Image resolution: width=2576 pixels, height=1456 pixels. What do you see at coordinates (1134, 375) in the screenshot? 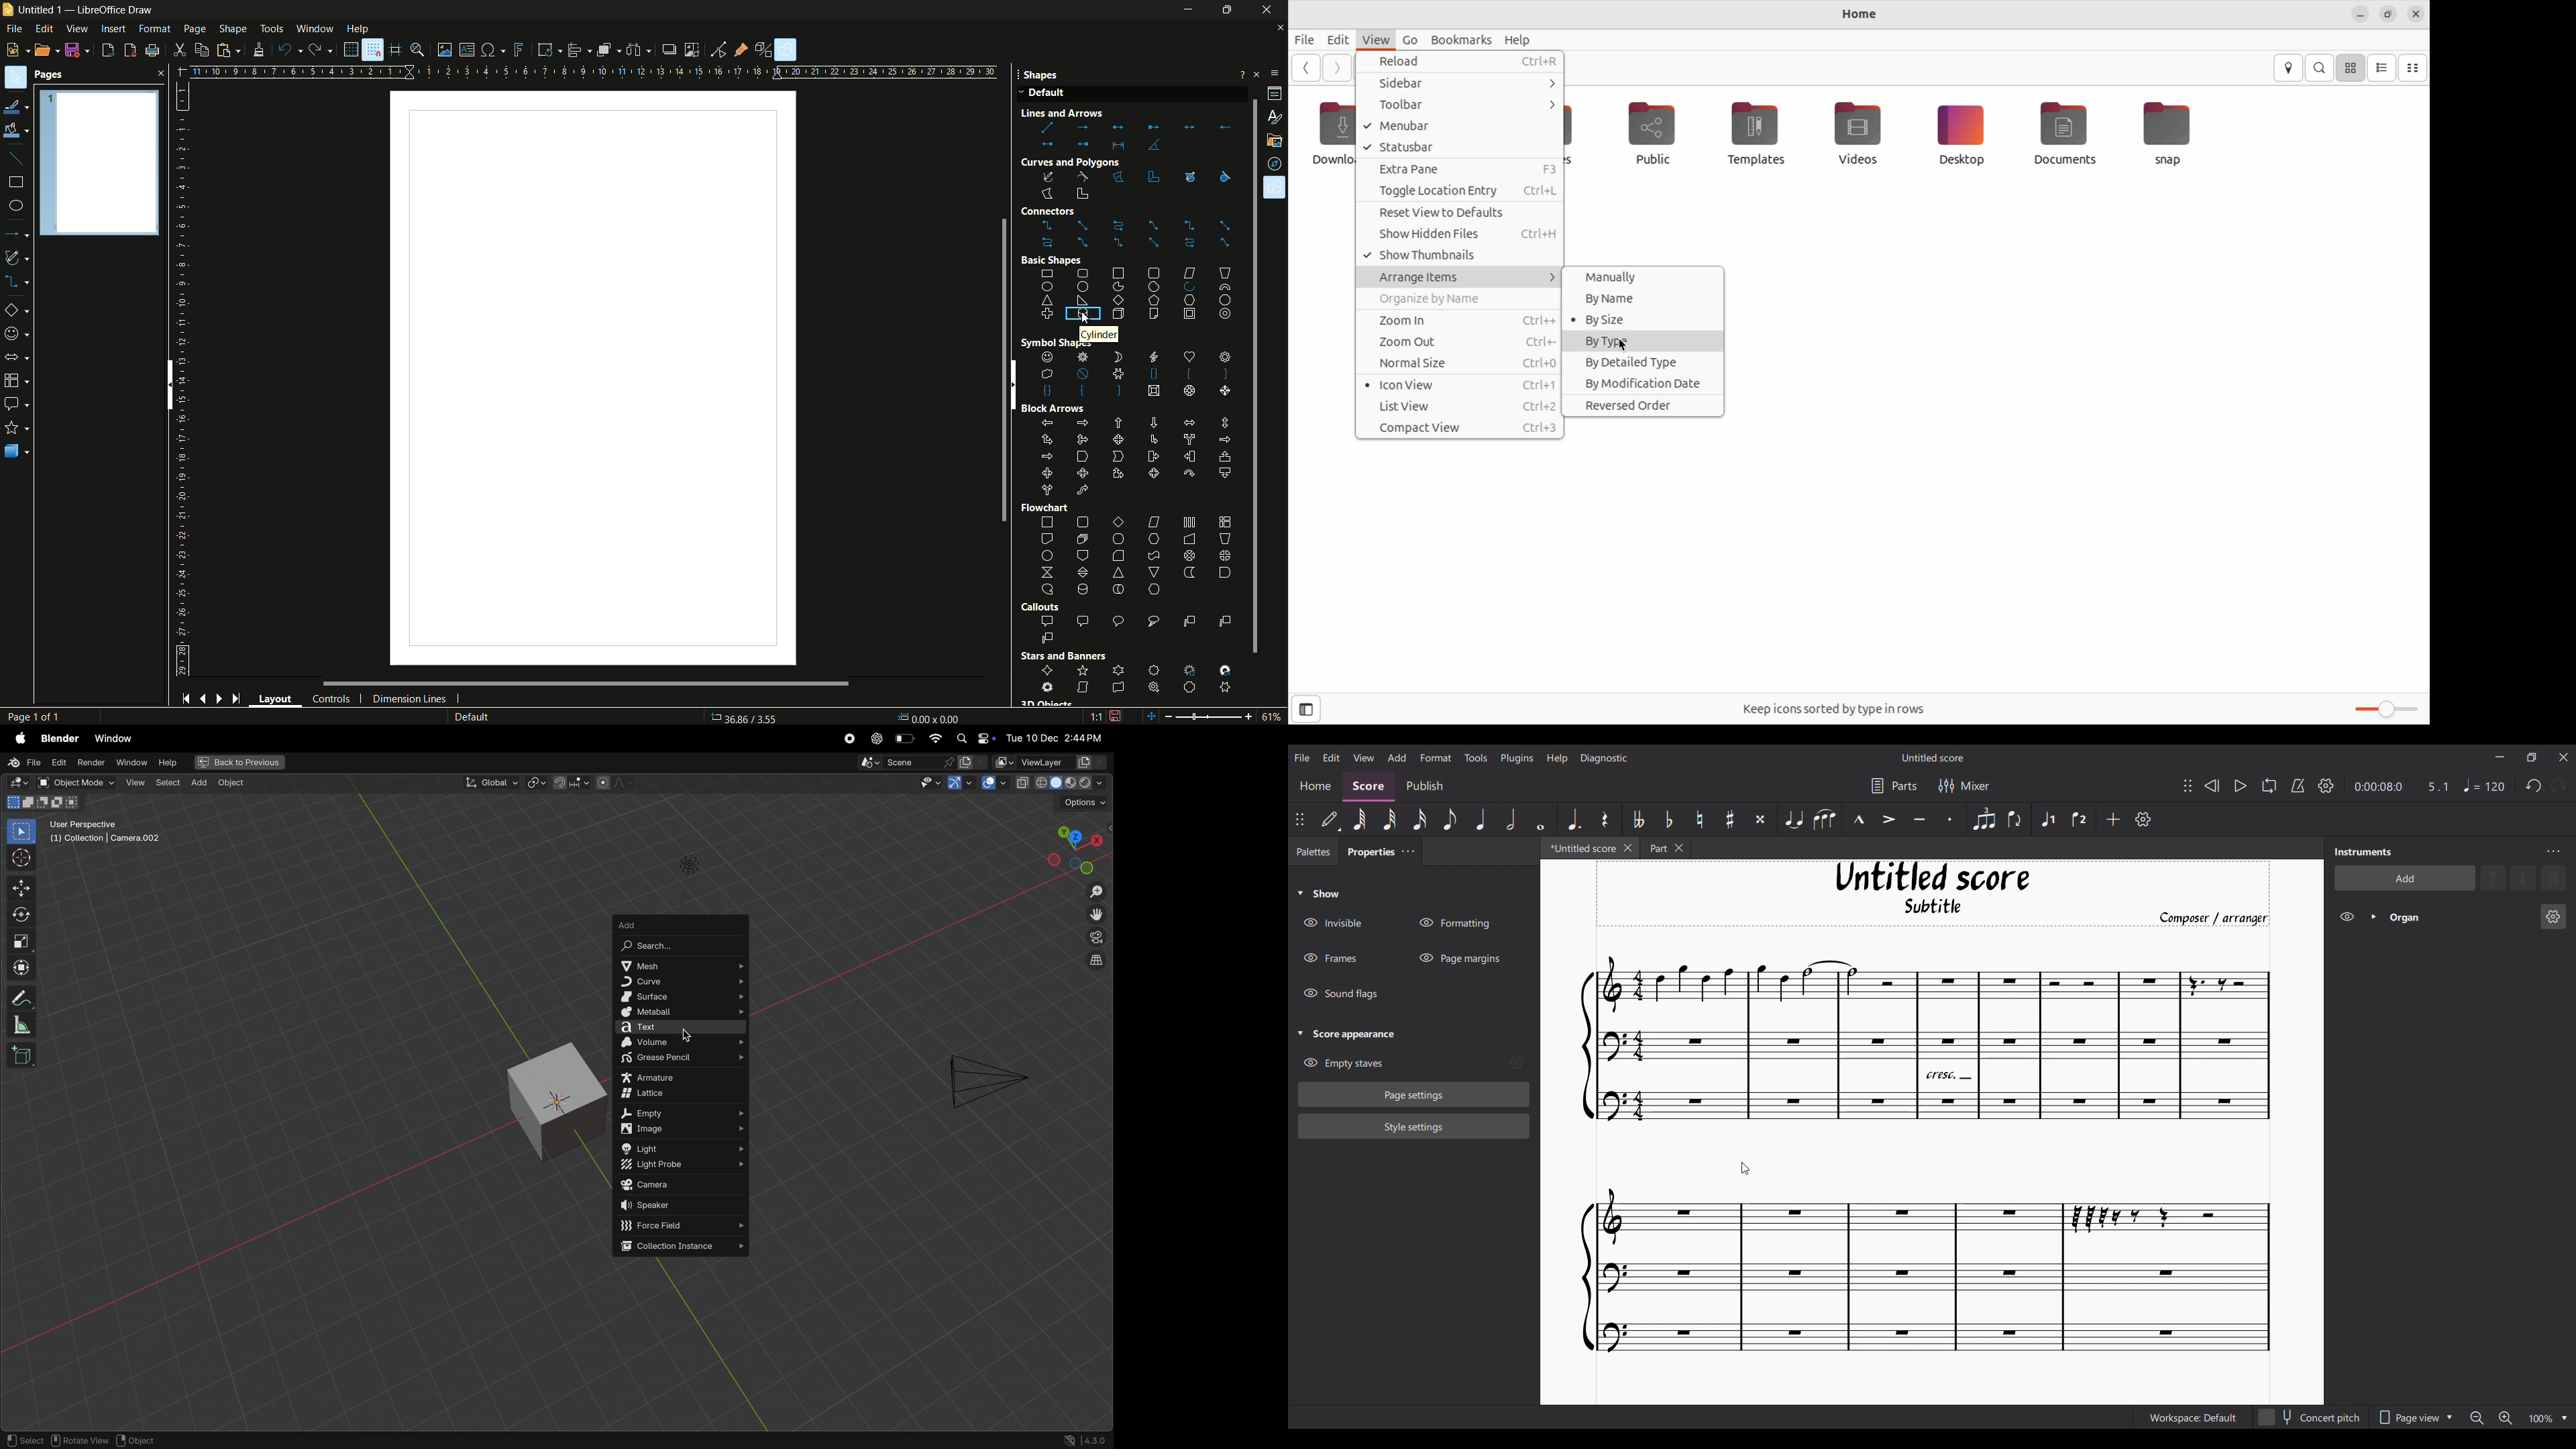
I see `shapes` at bounding box center [1134, 375].